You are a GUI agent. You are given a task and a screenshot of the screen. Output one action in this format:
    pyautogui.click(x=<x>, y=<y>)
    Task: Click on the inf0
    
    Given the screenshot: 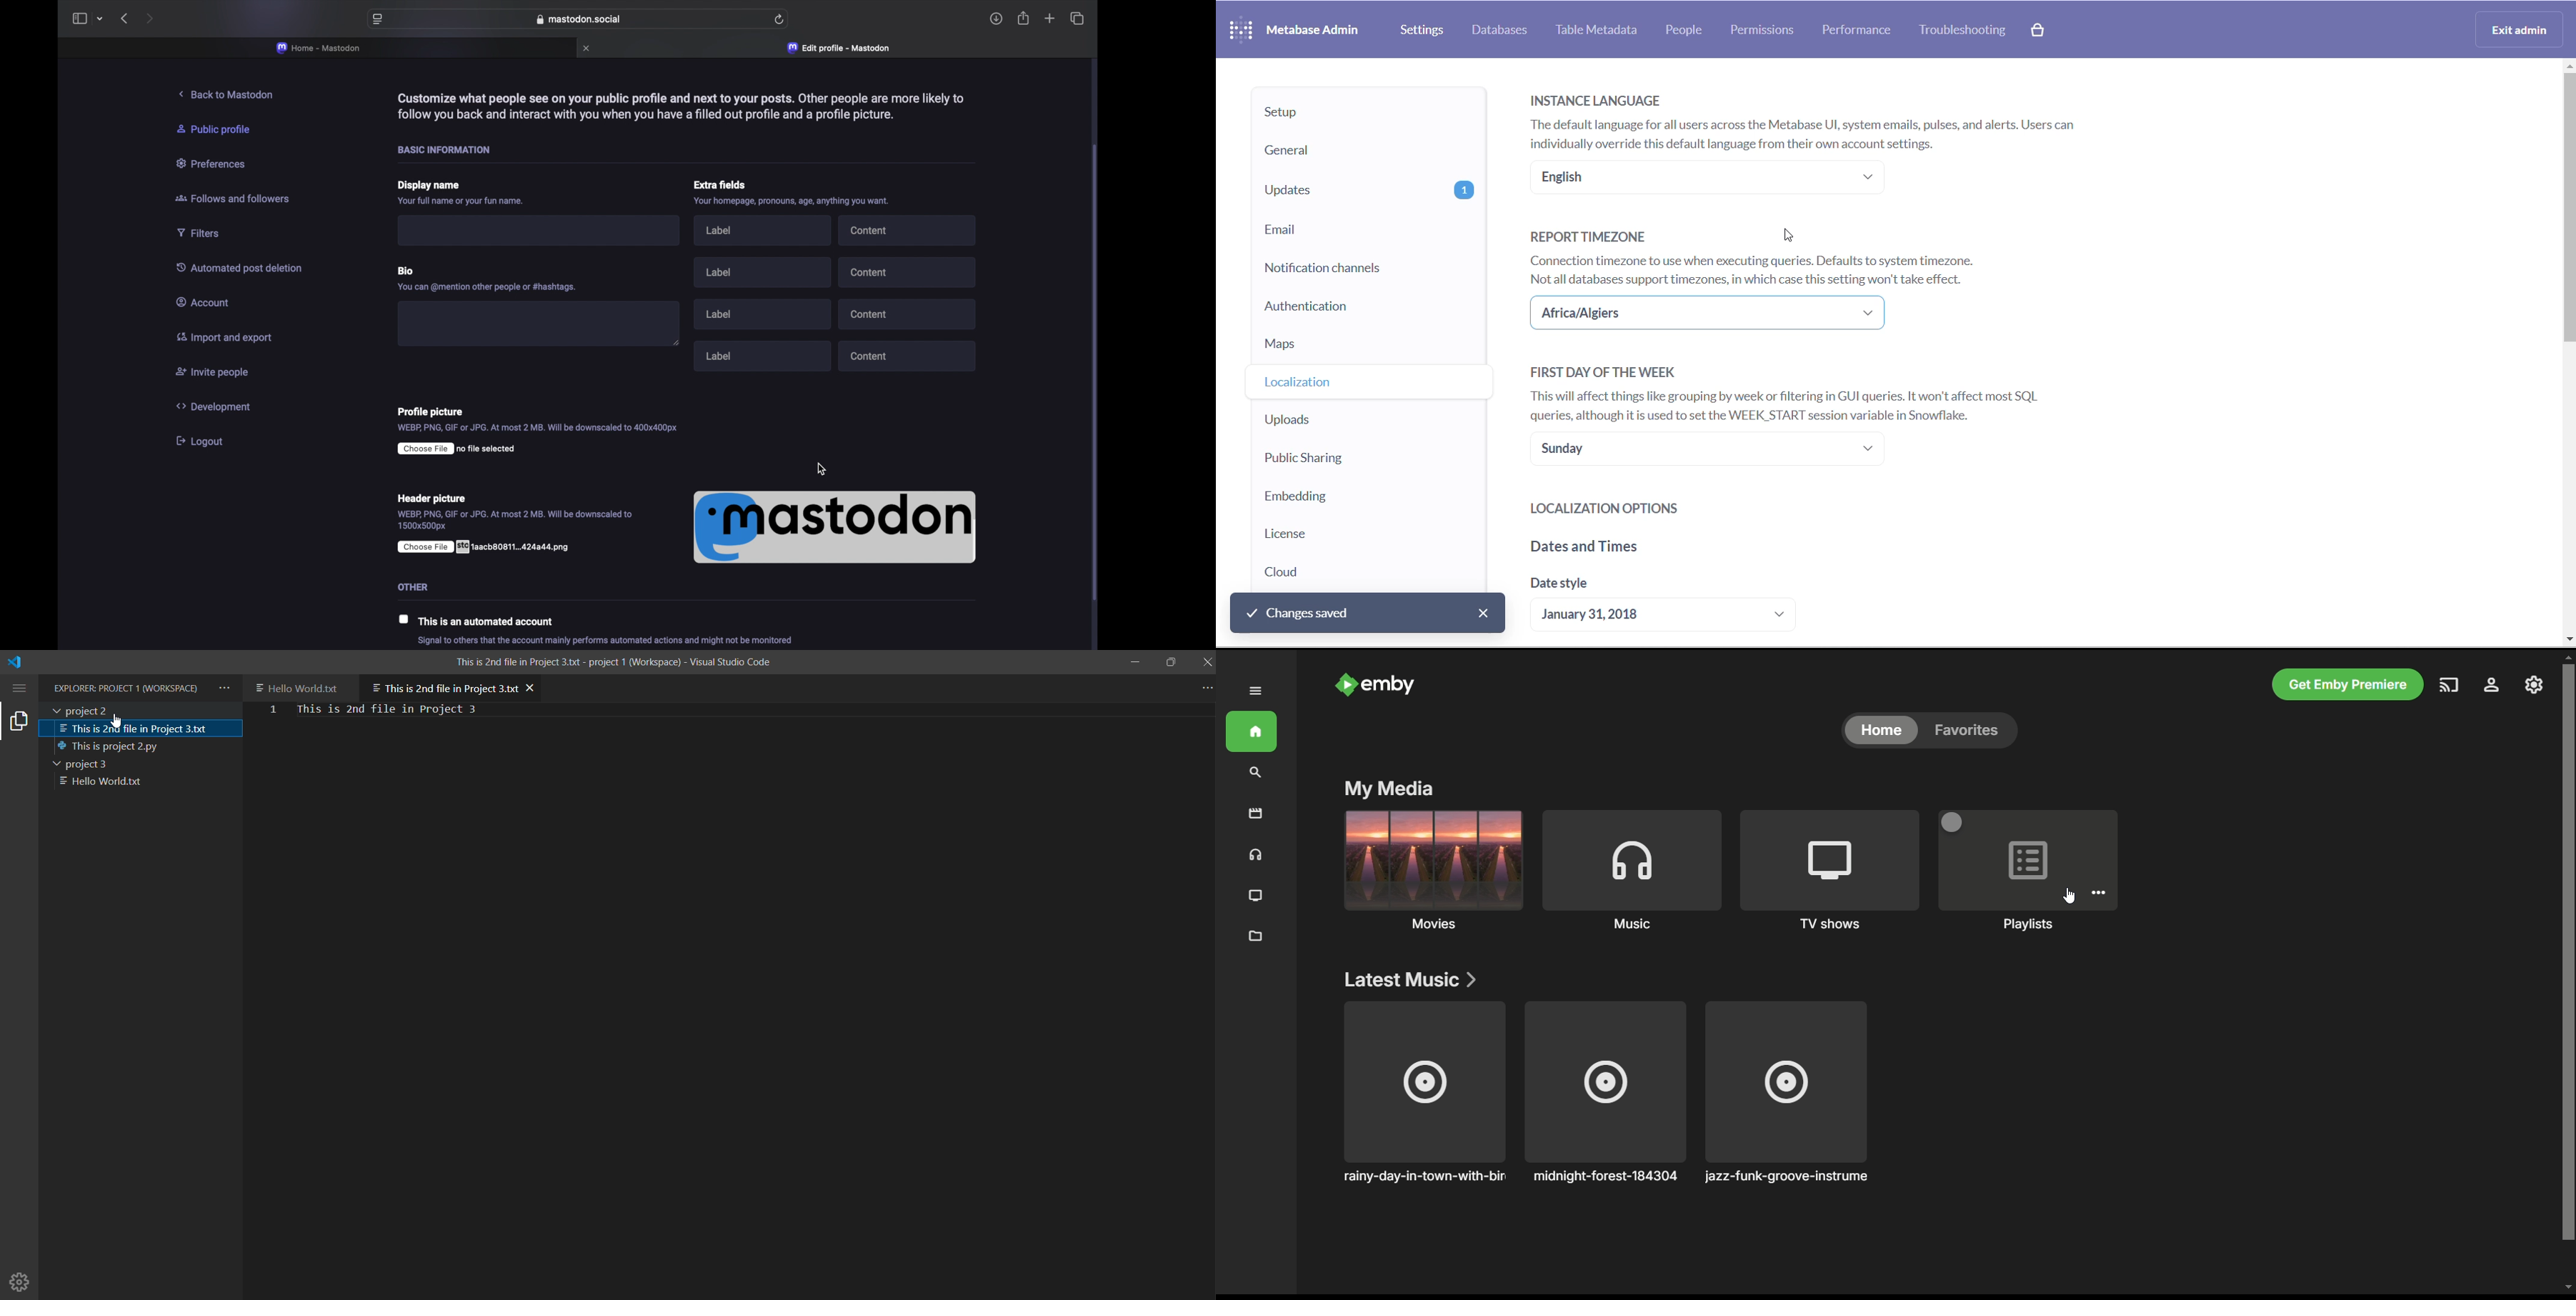 What is the action you would take?
    pyautogui.click(x=796, y=203)
    